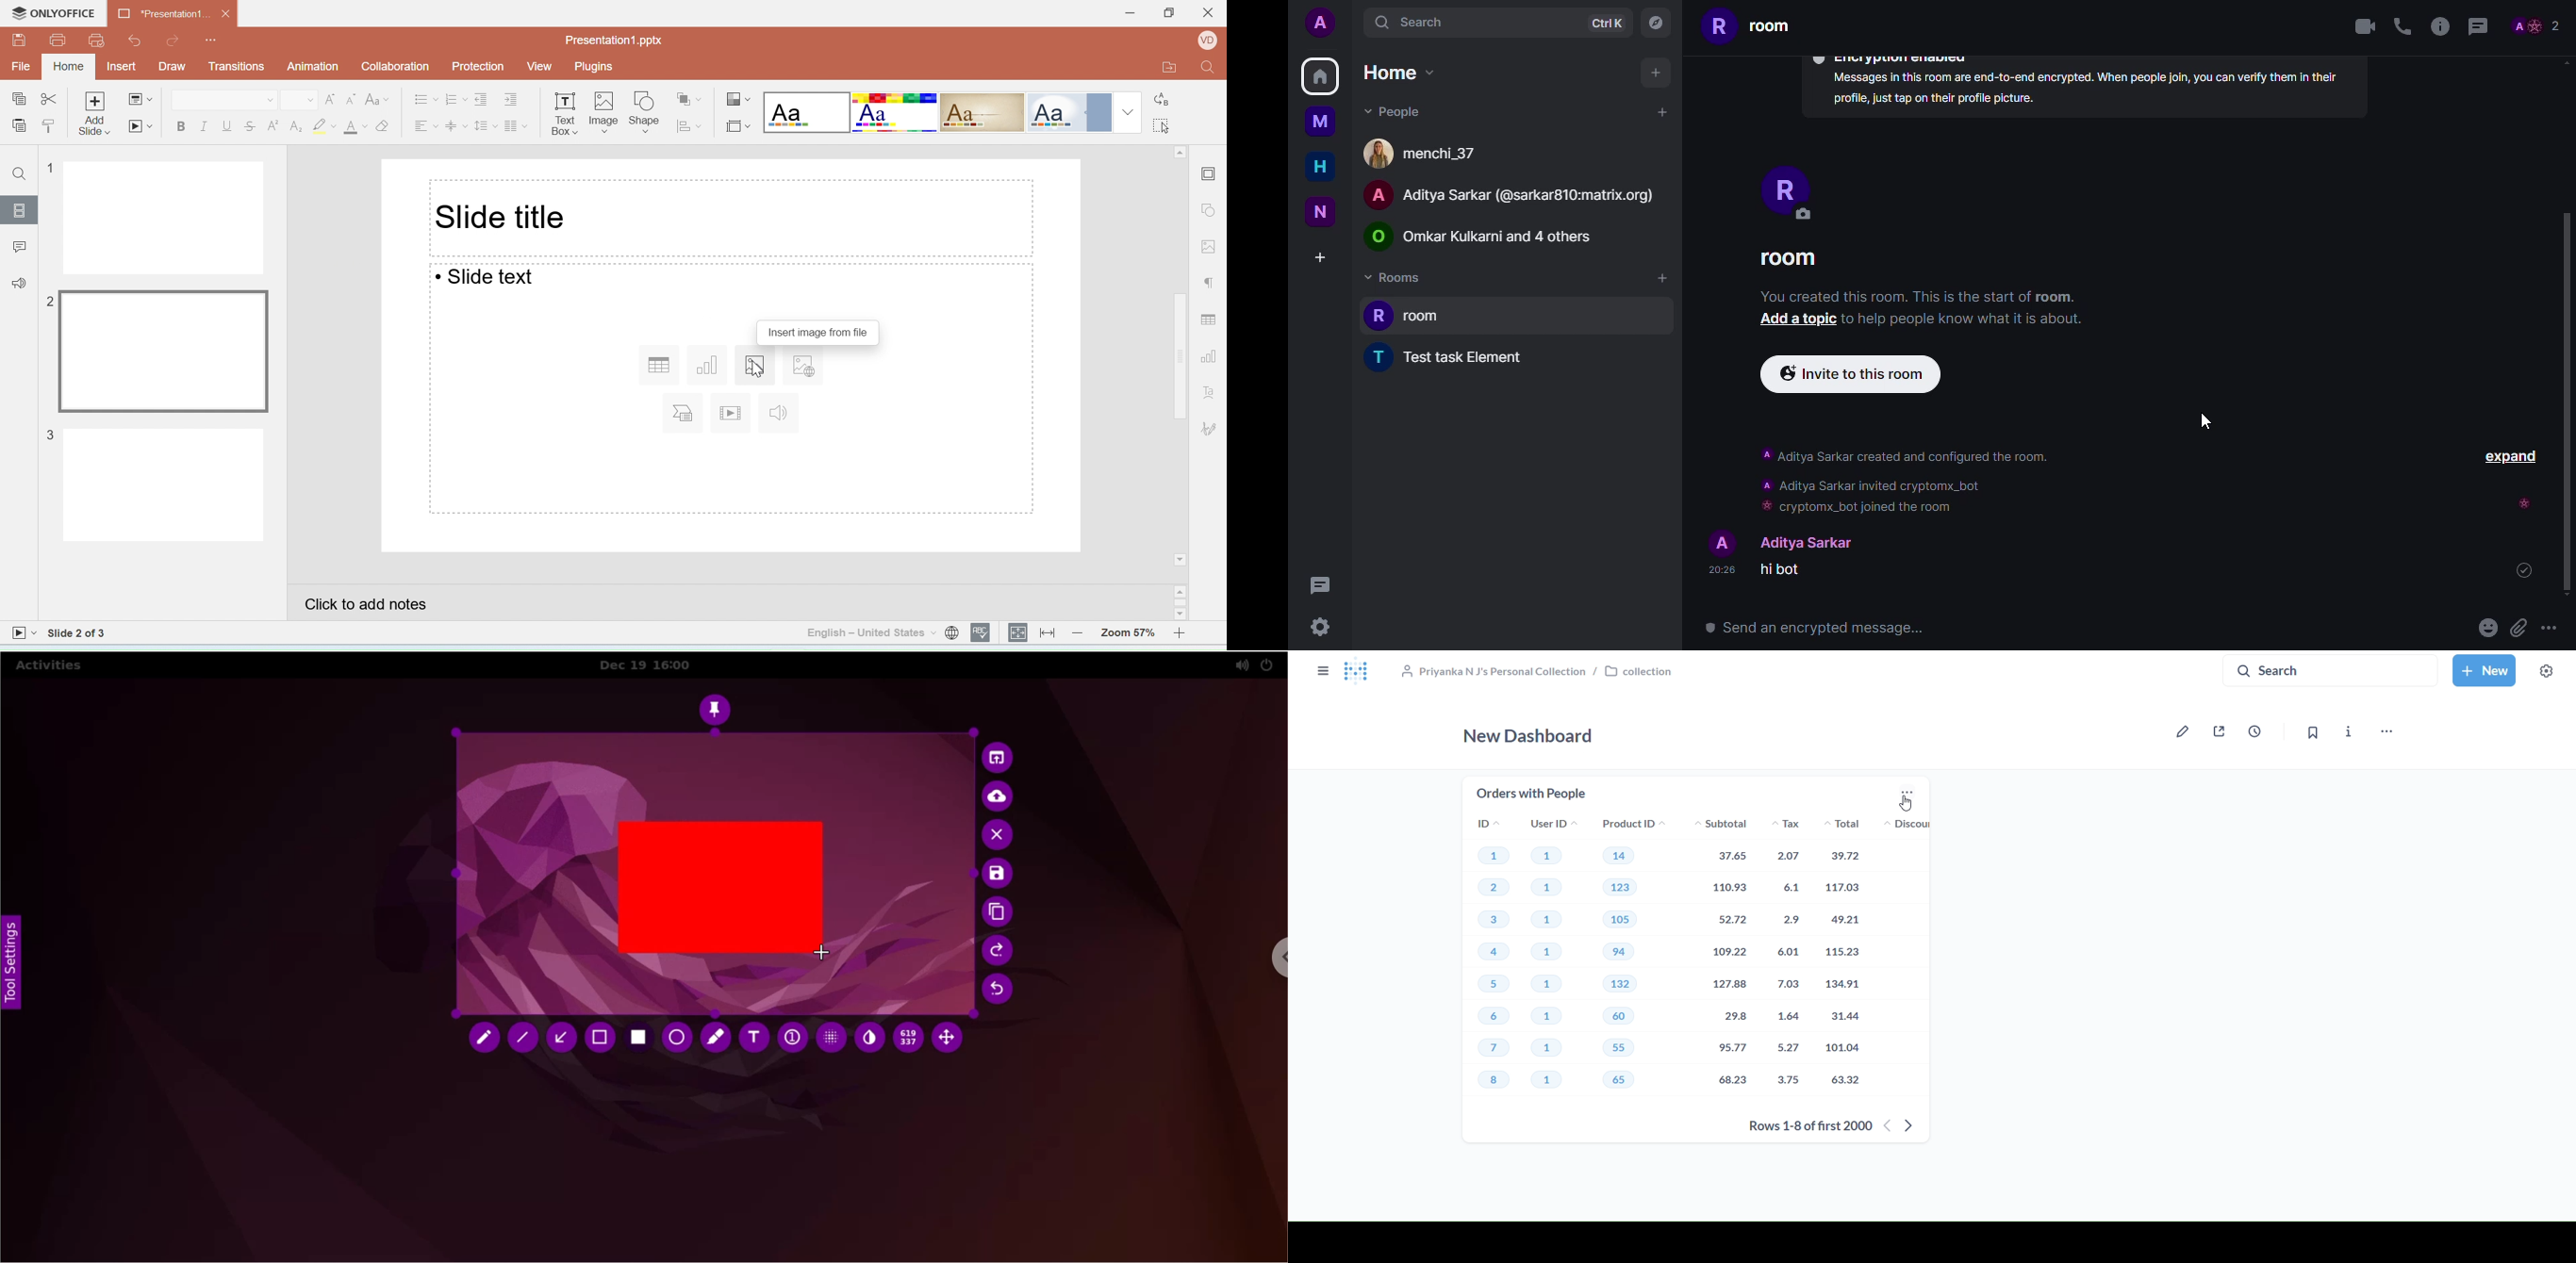  I want to click on hi bot, so click(1787, 569).